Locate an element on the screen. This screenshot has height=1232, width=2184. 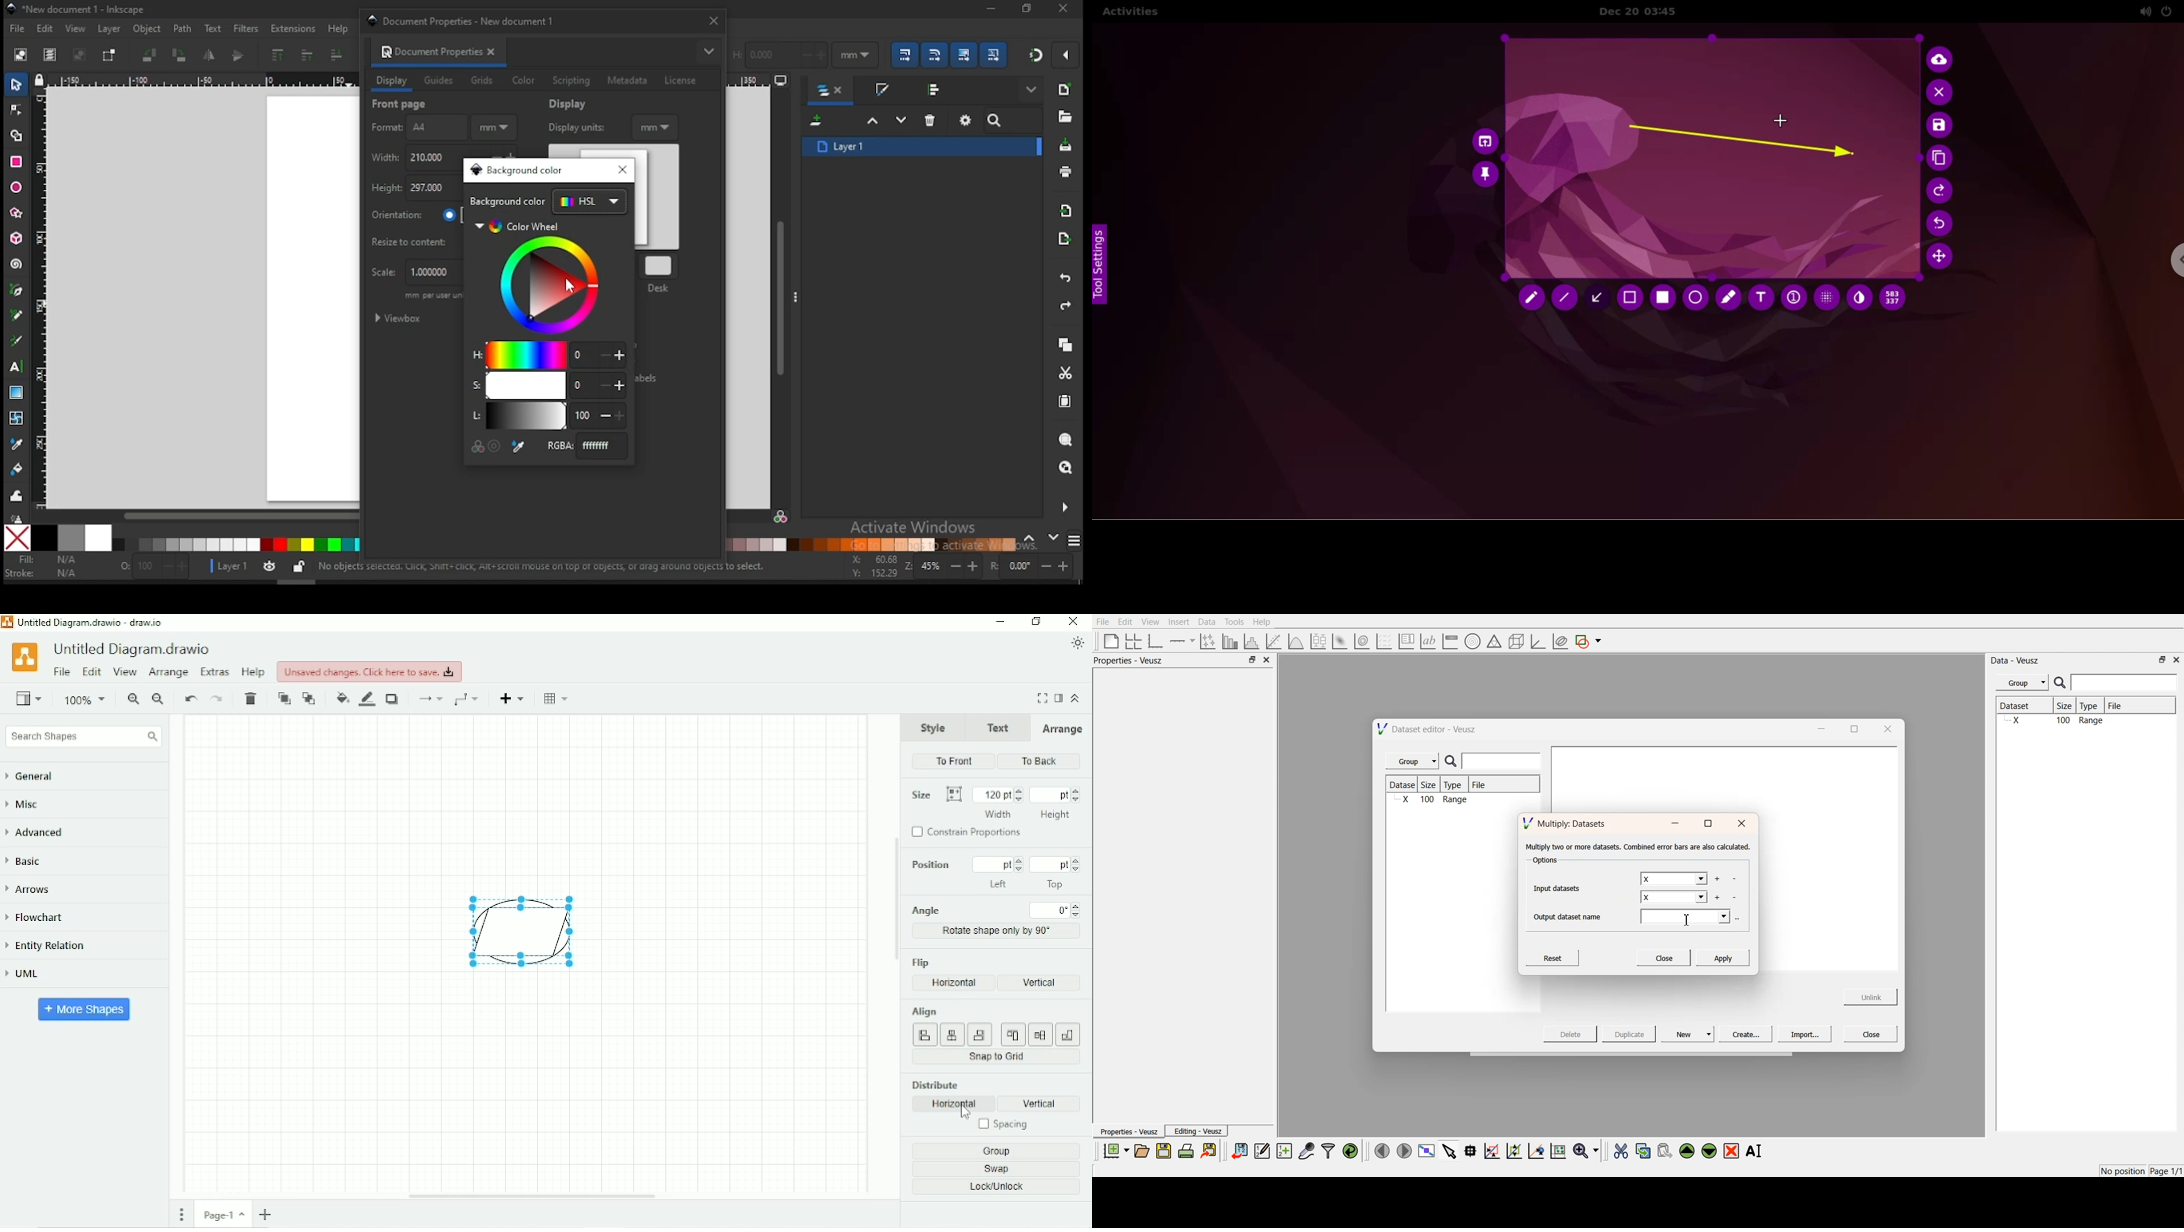
show is located at coordinates (1034, 90).